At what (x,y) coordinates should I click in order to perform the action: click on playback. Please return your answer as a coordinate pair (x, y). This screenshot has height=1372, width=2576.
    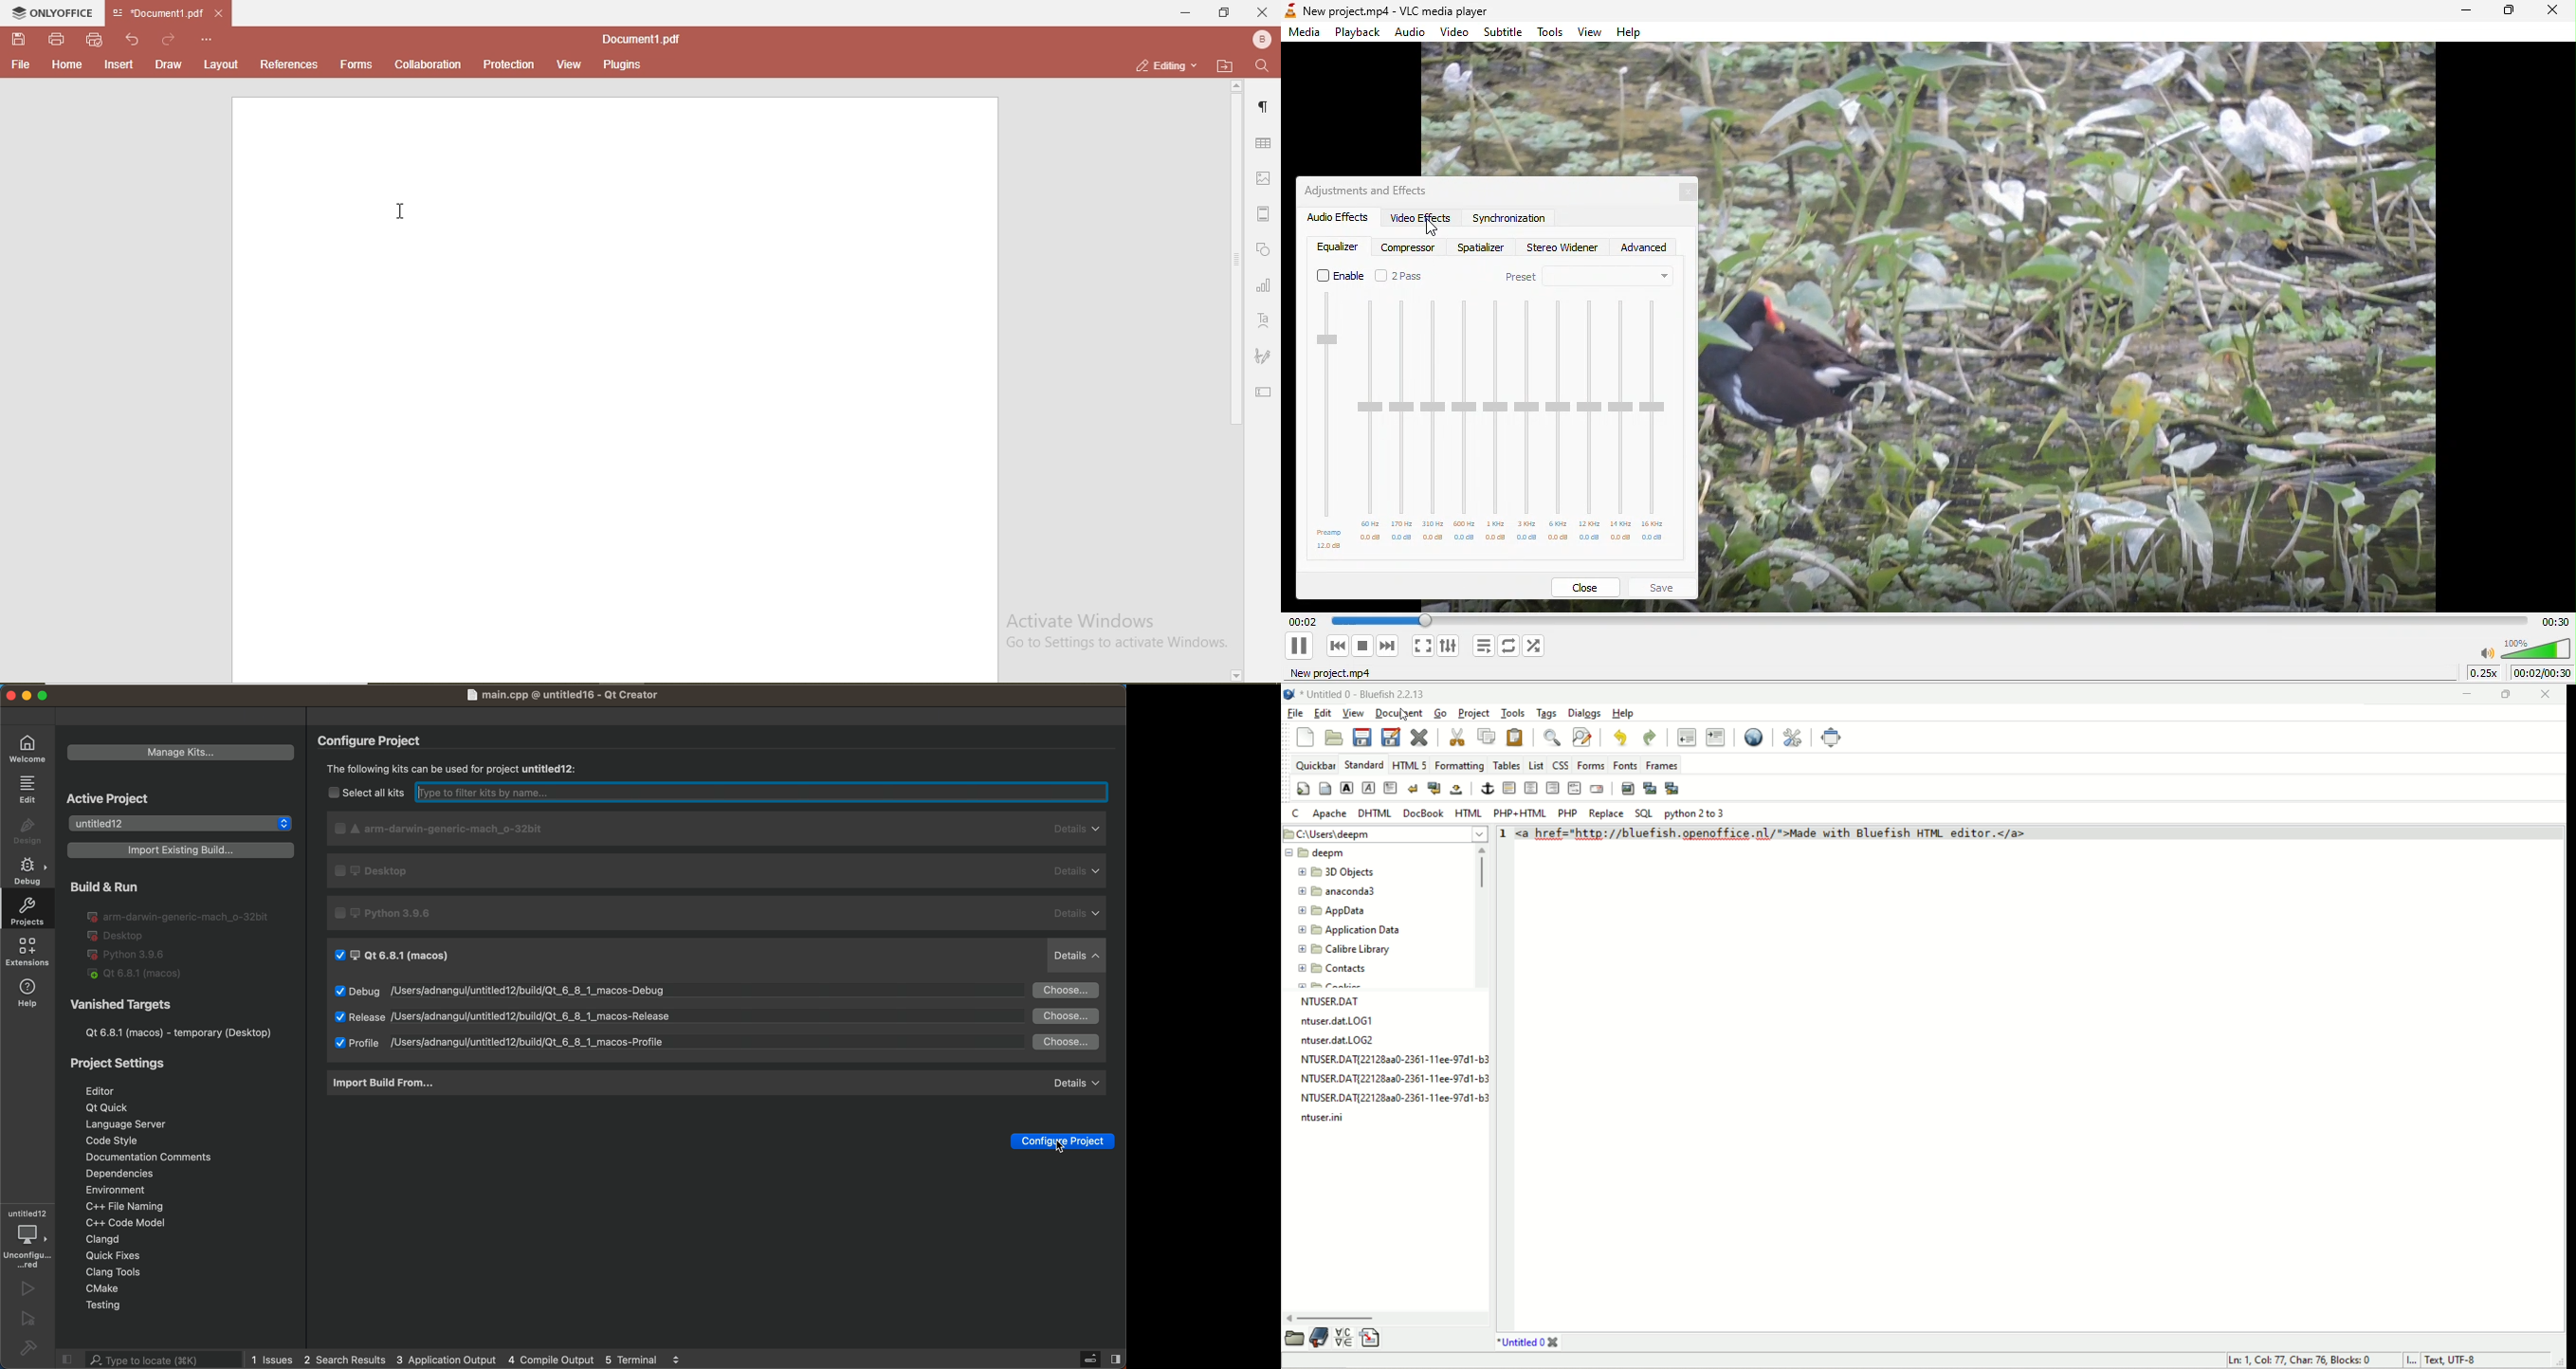
    Looking at the image, I should click on (1356, 31).